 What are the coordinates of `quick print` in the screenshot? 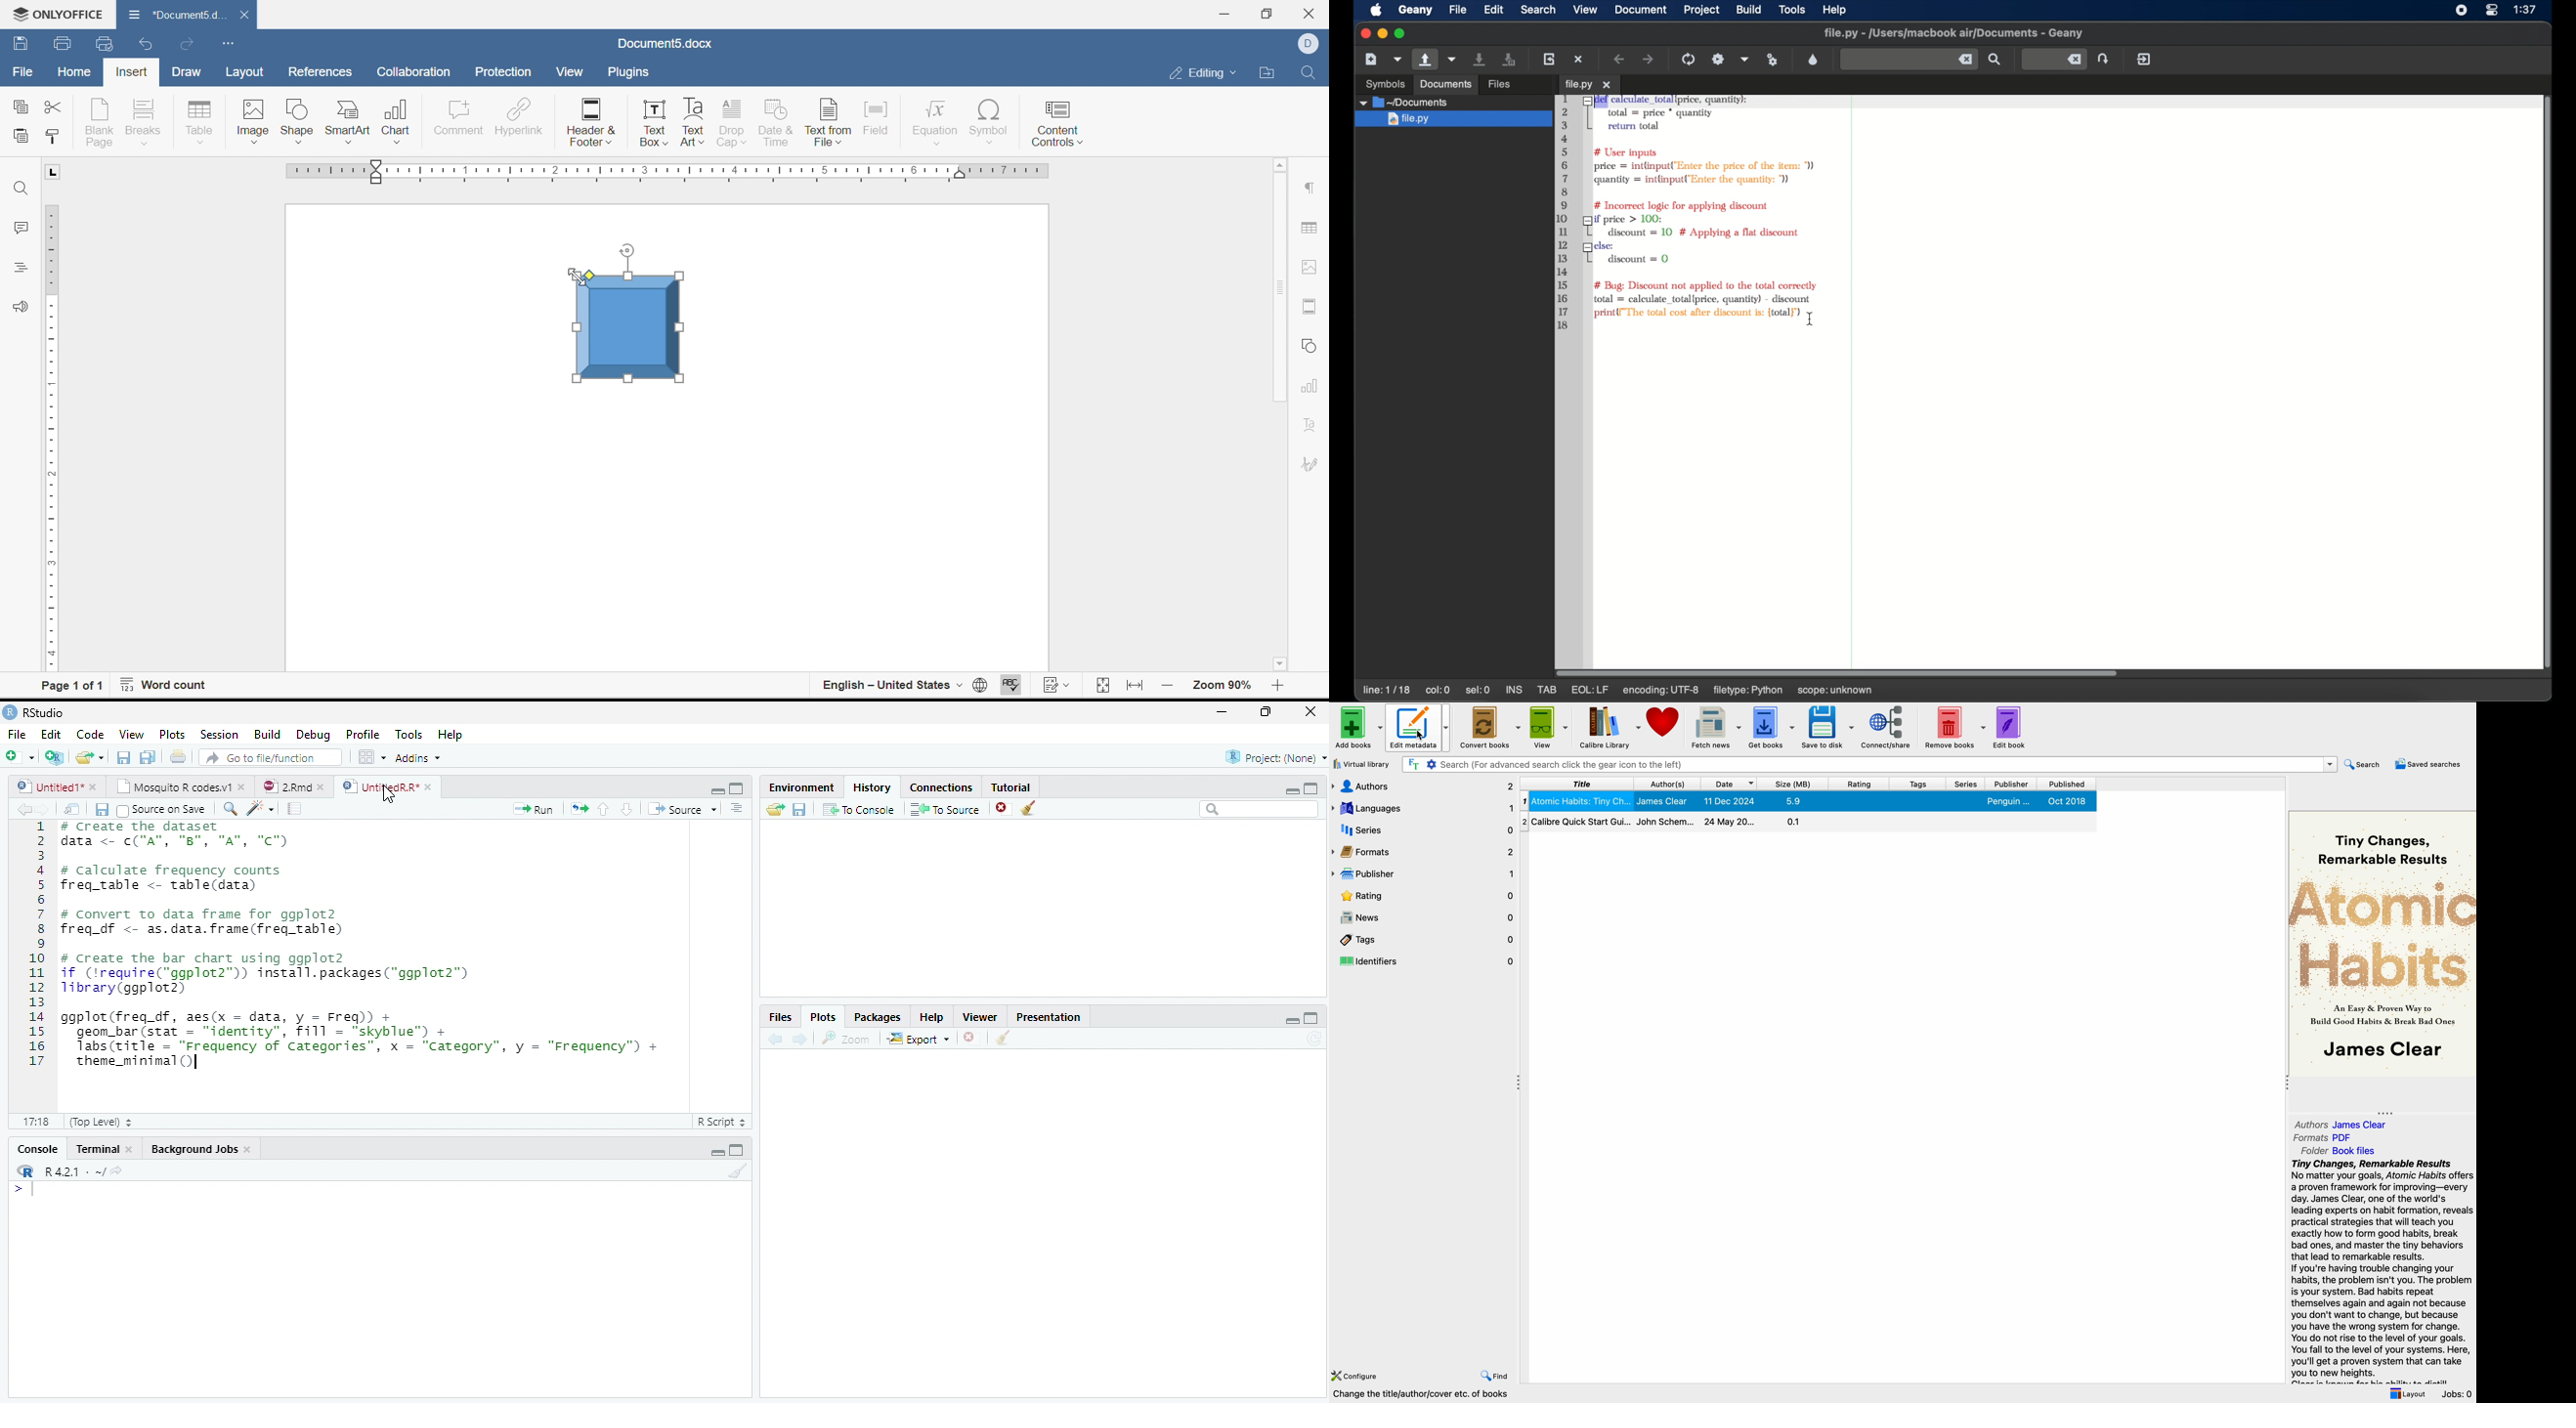 It's located at (105, 42).